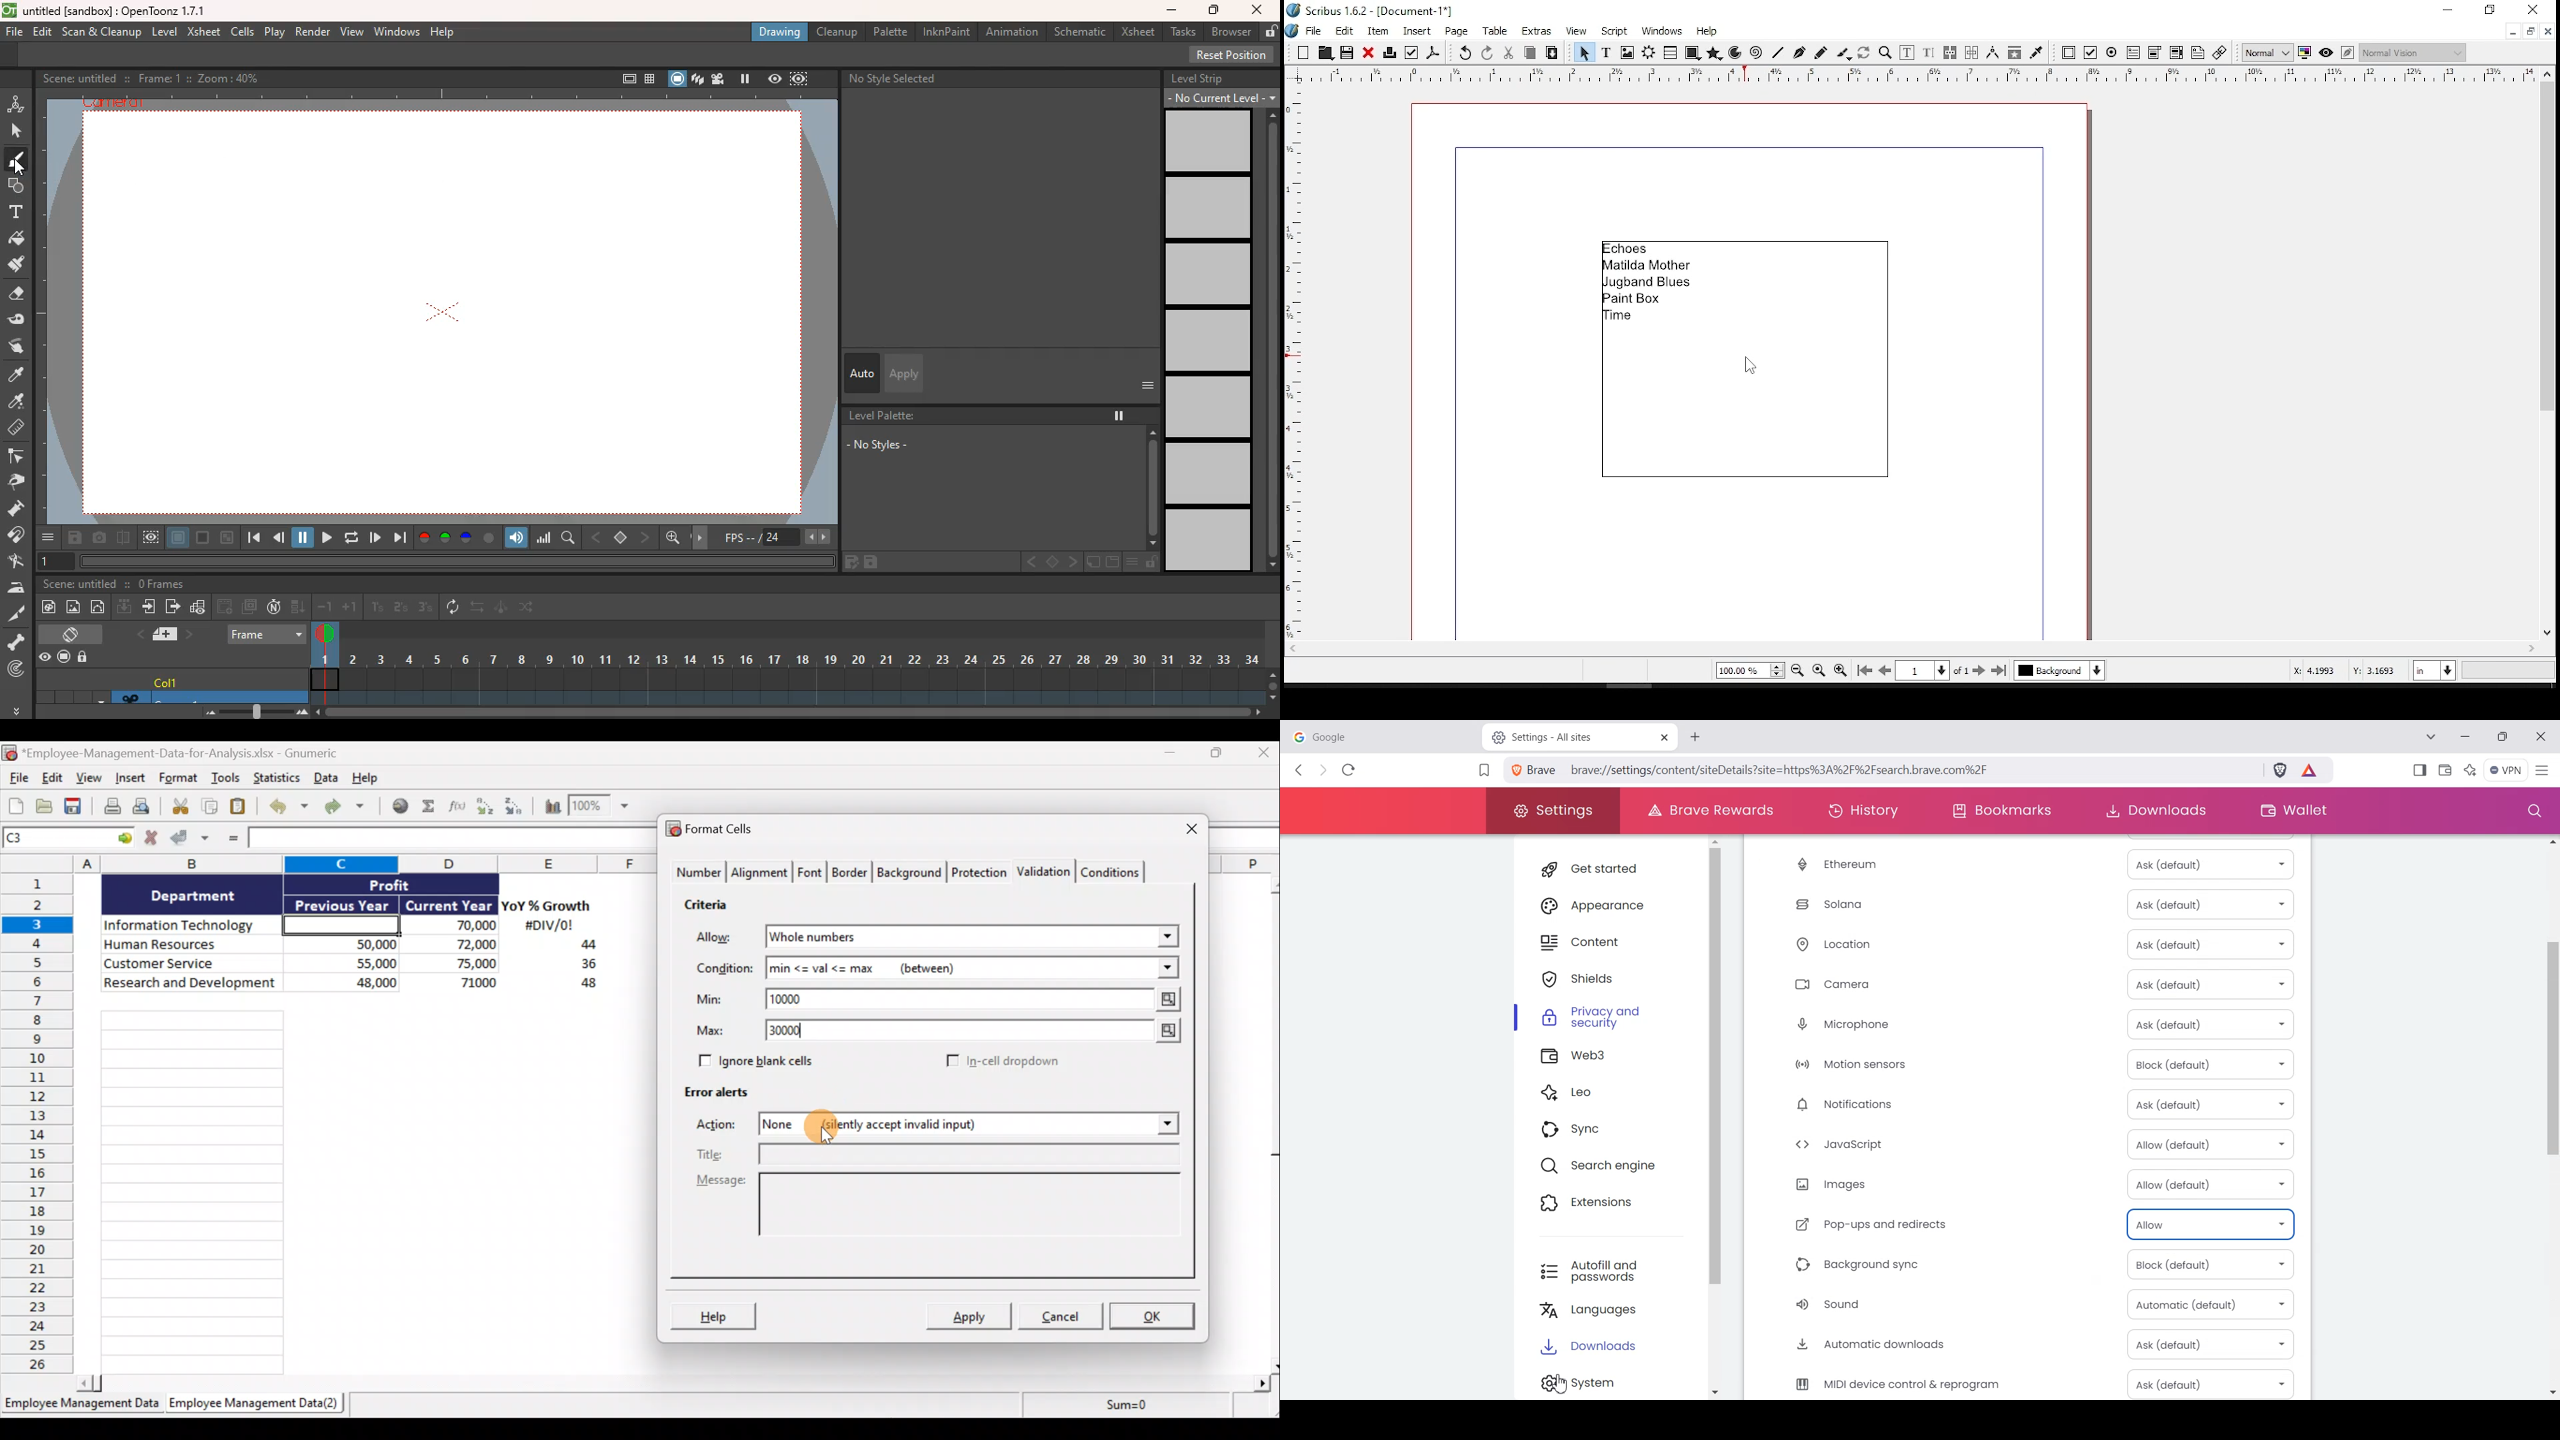  What do you see at coordinates (455, 945) in the screenshot?
I see `72,000` at bounding box center [455, 945].